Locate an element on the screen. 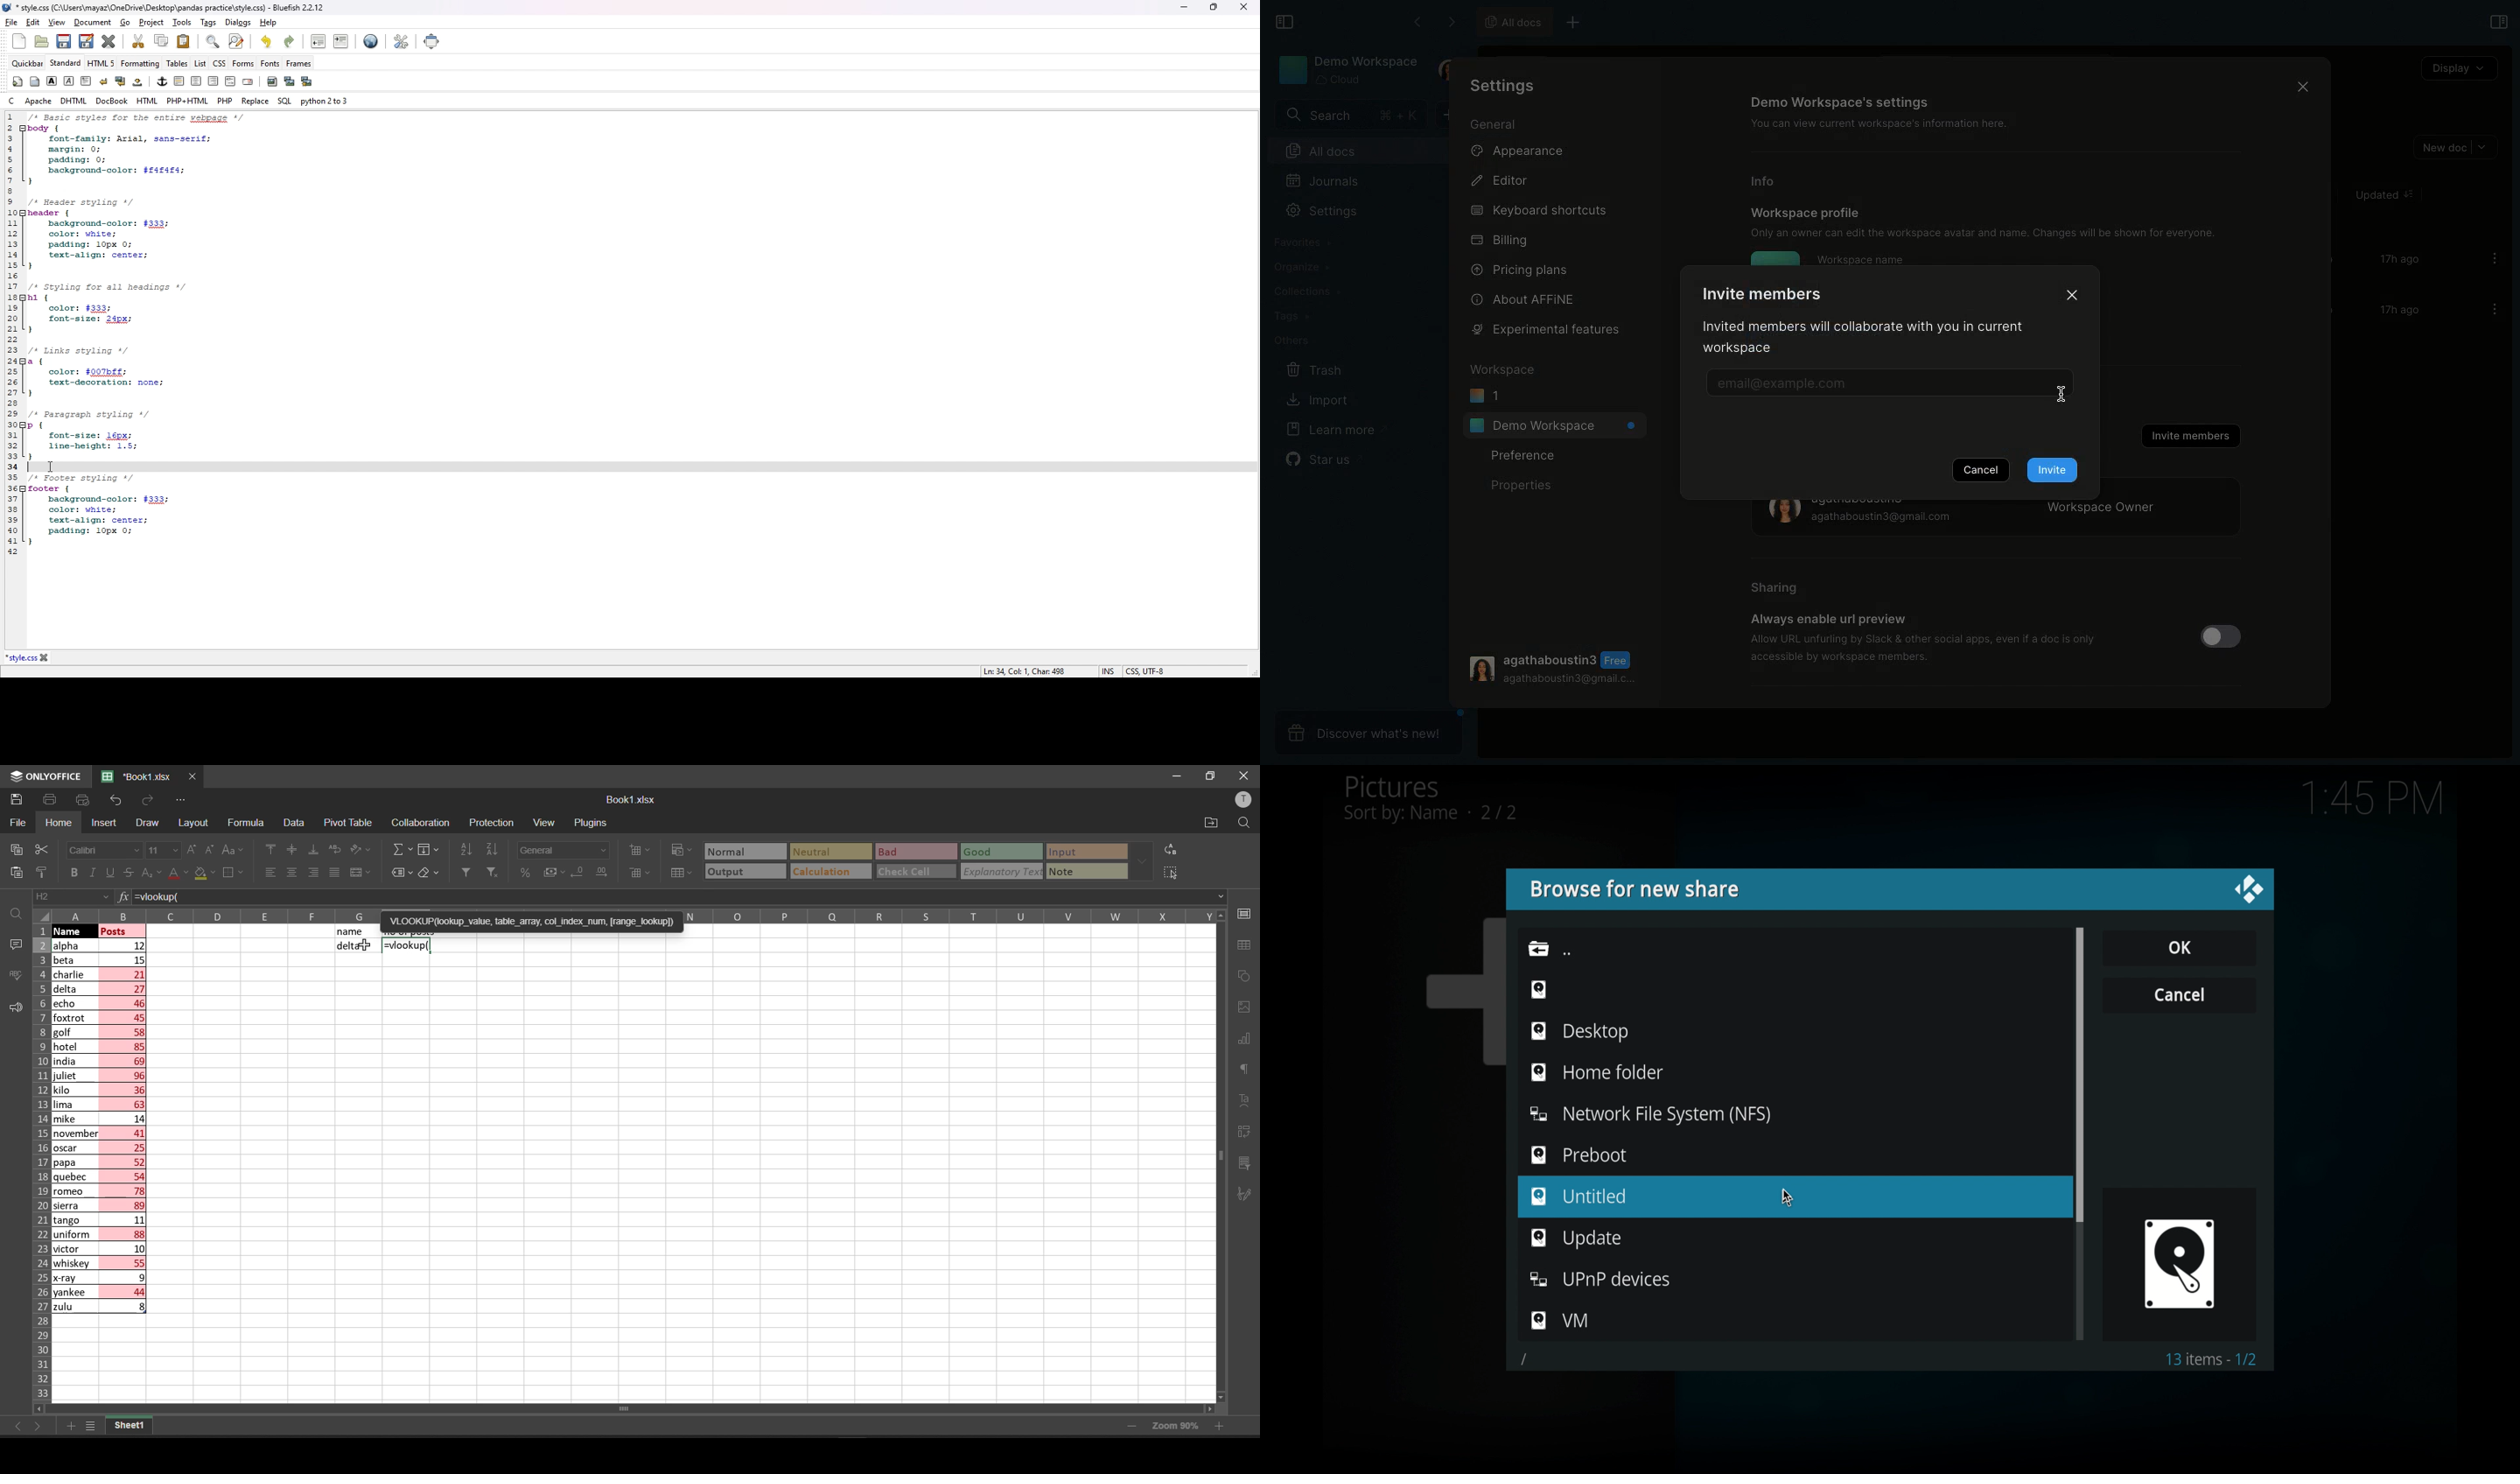 The width and height of the screenshot is (2520, 1484). undo is located at coordinates (264, 42).